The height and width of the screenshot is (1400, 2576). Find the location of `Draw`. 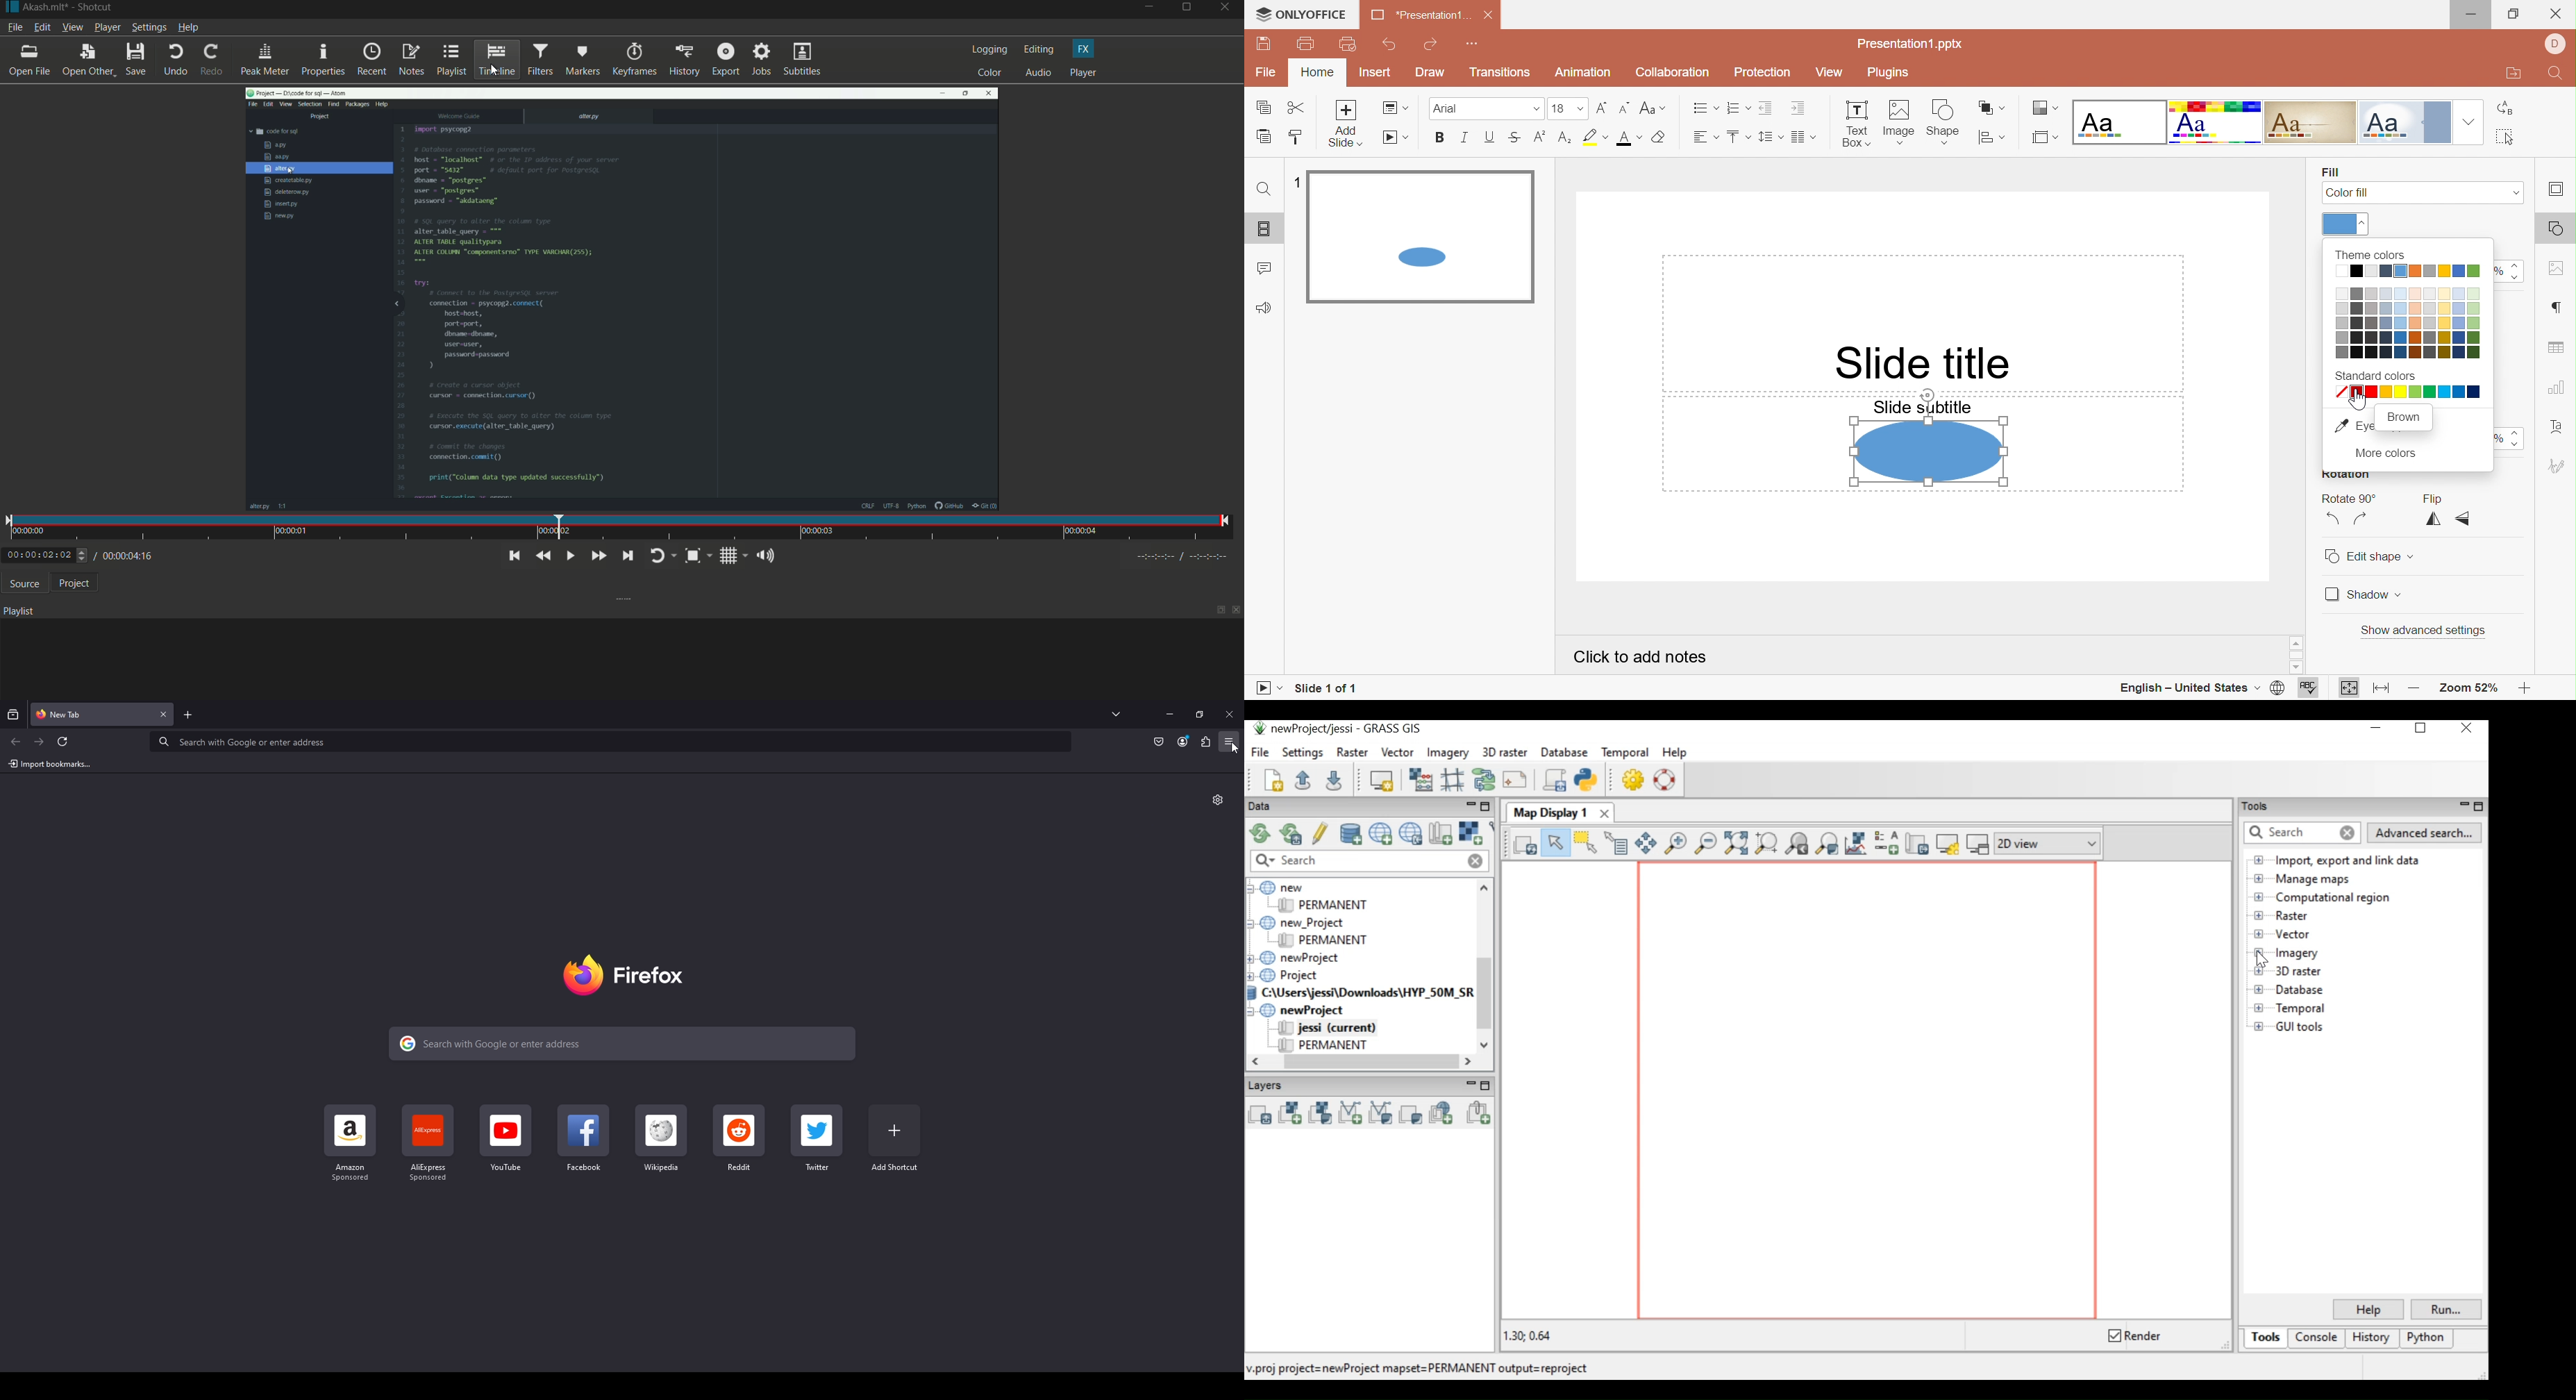

Draw is located at coordinates (1431, 72).